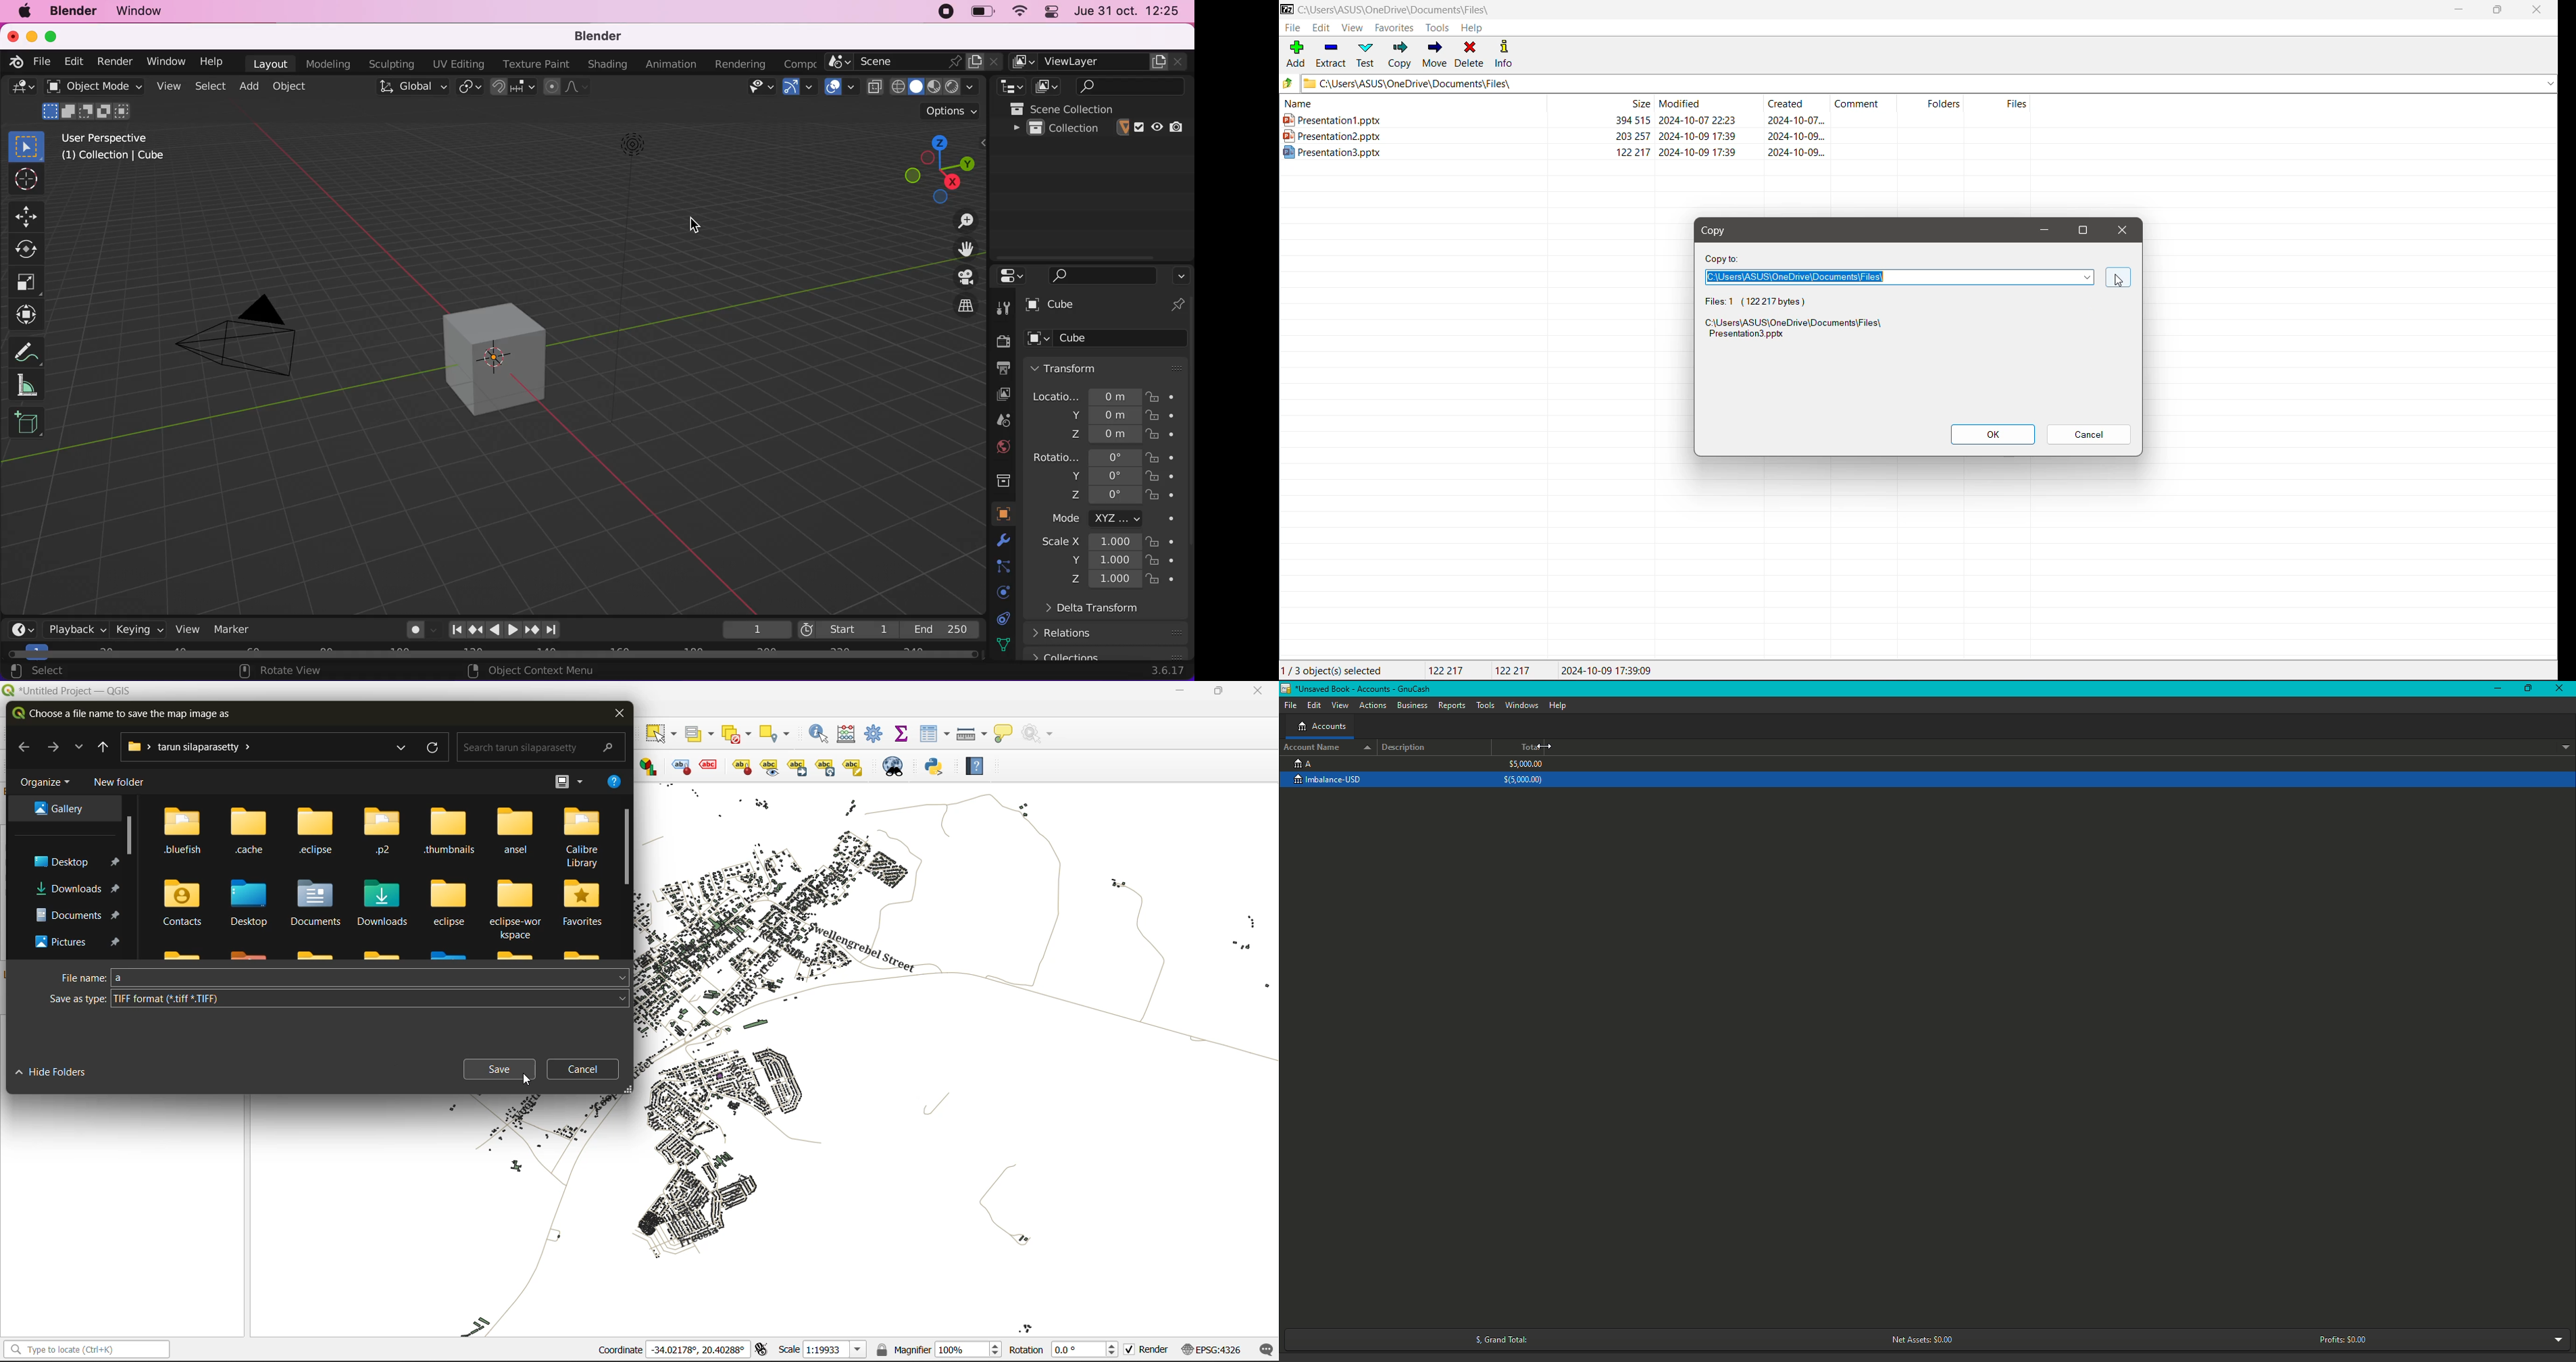  What do you see at coordinates (1051, 11) in the screenshot?
I see `panel control` at bounding box center [1051, 11].